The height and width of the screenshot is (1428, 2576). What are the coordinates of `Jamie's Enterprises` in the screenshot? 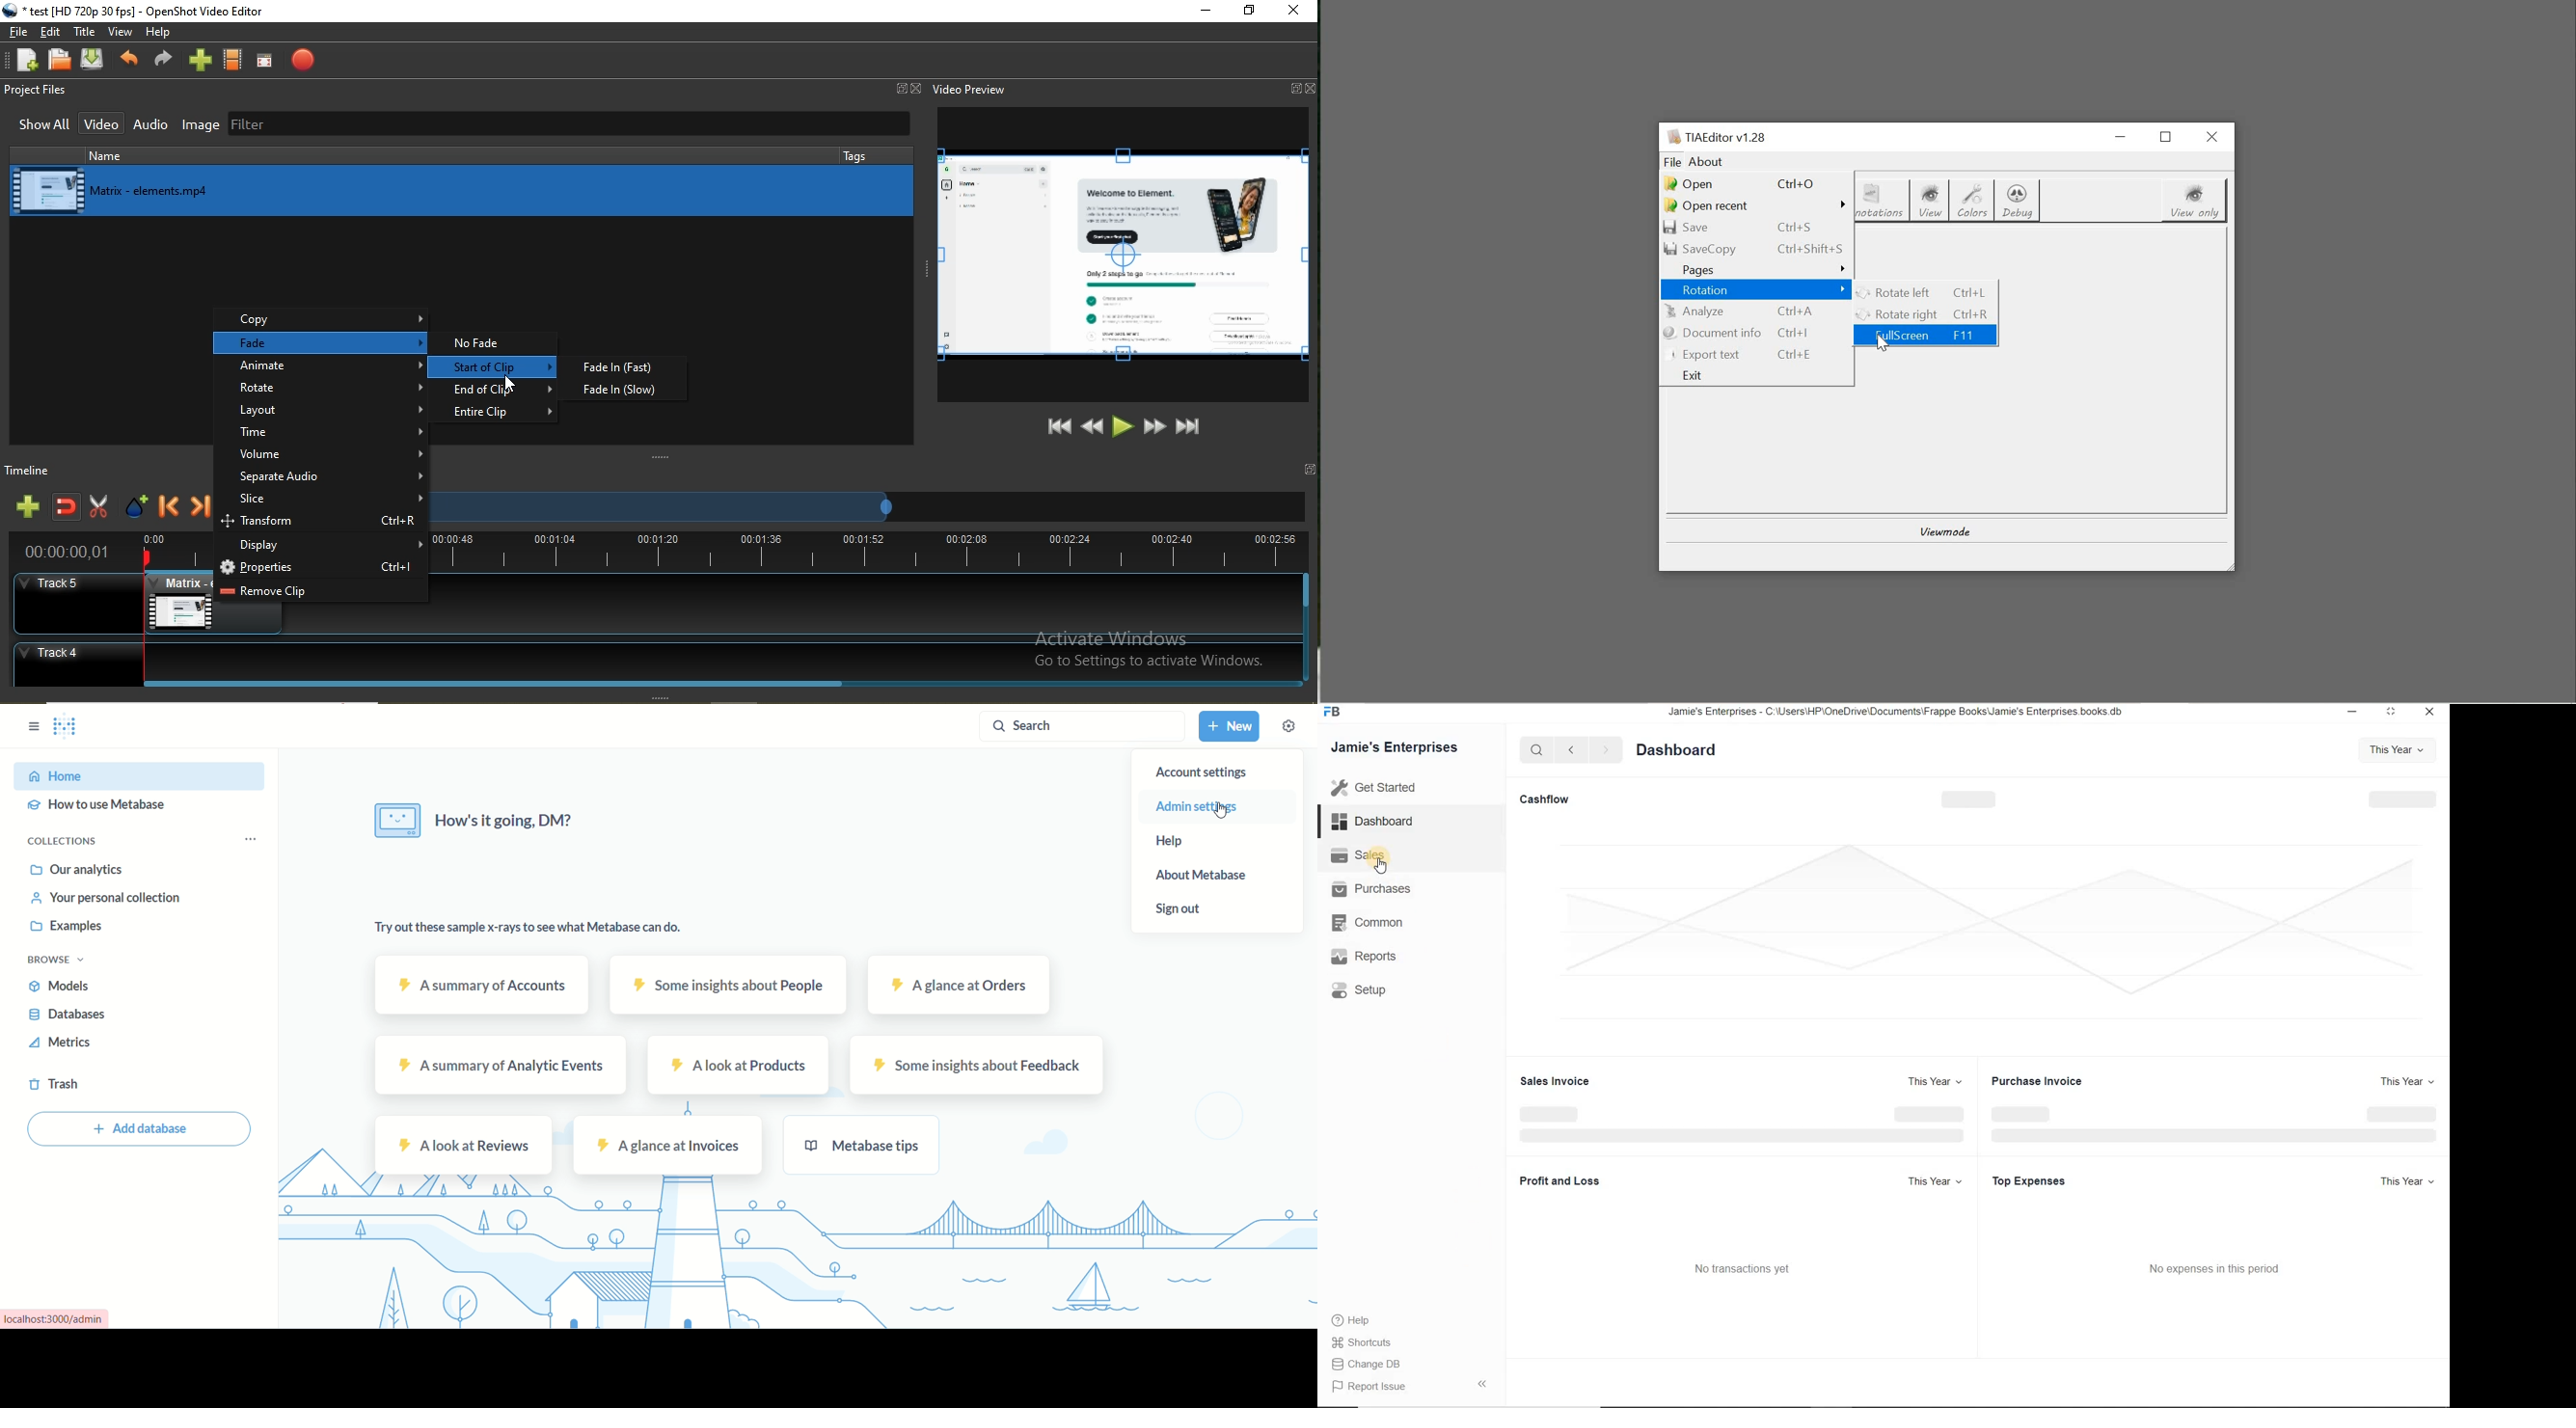 It's located at (1393, 748).